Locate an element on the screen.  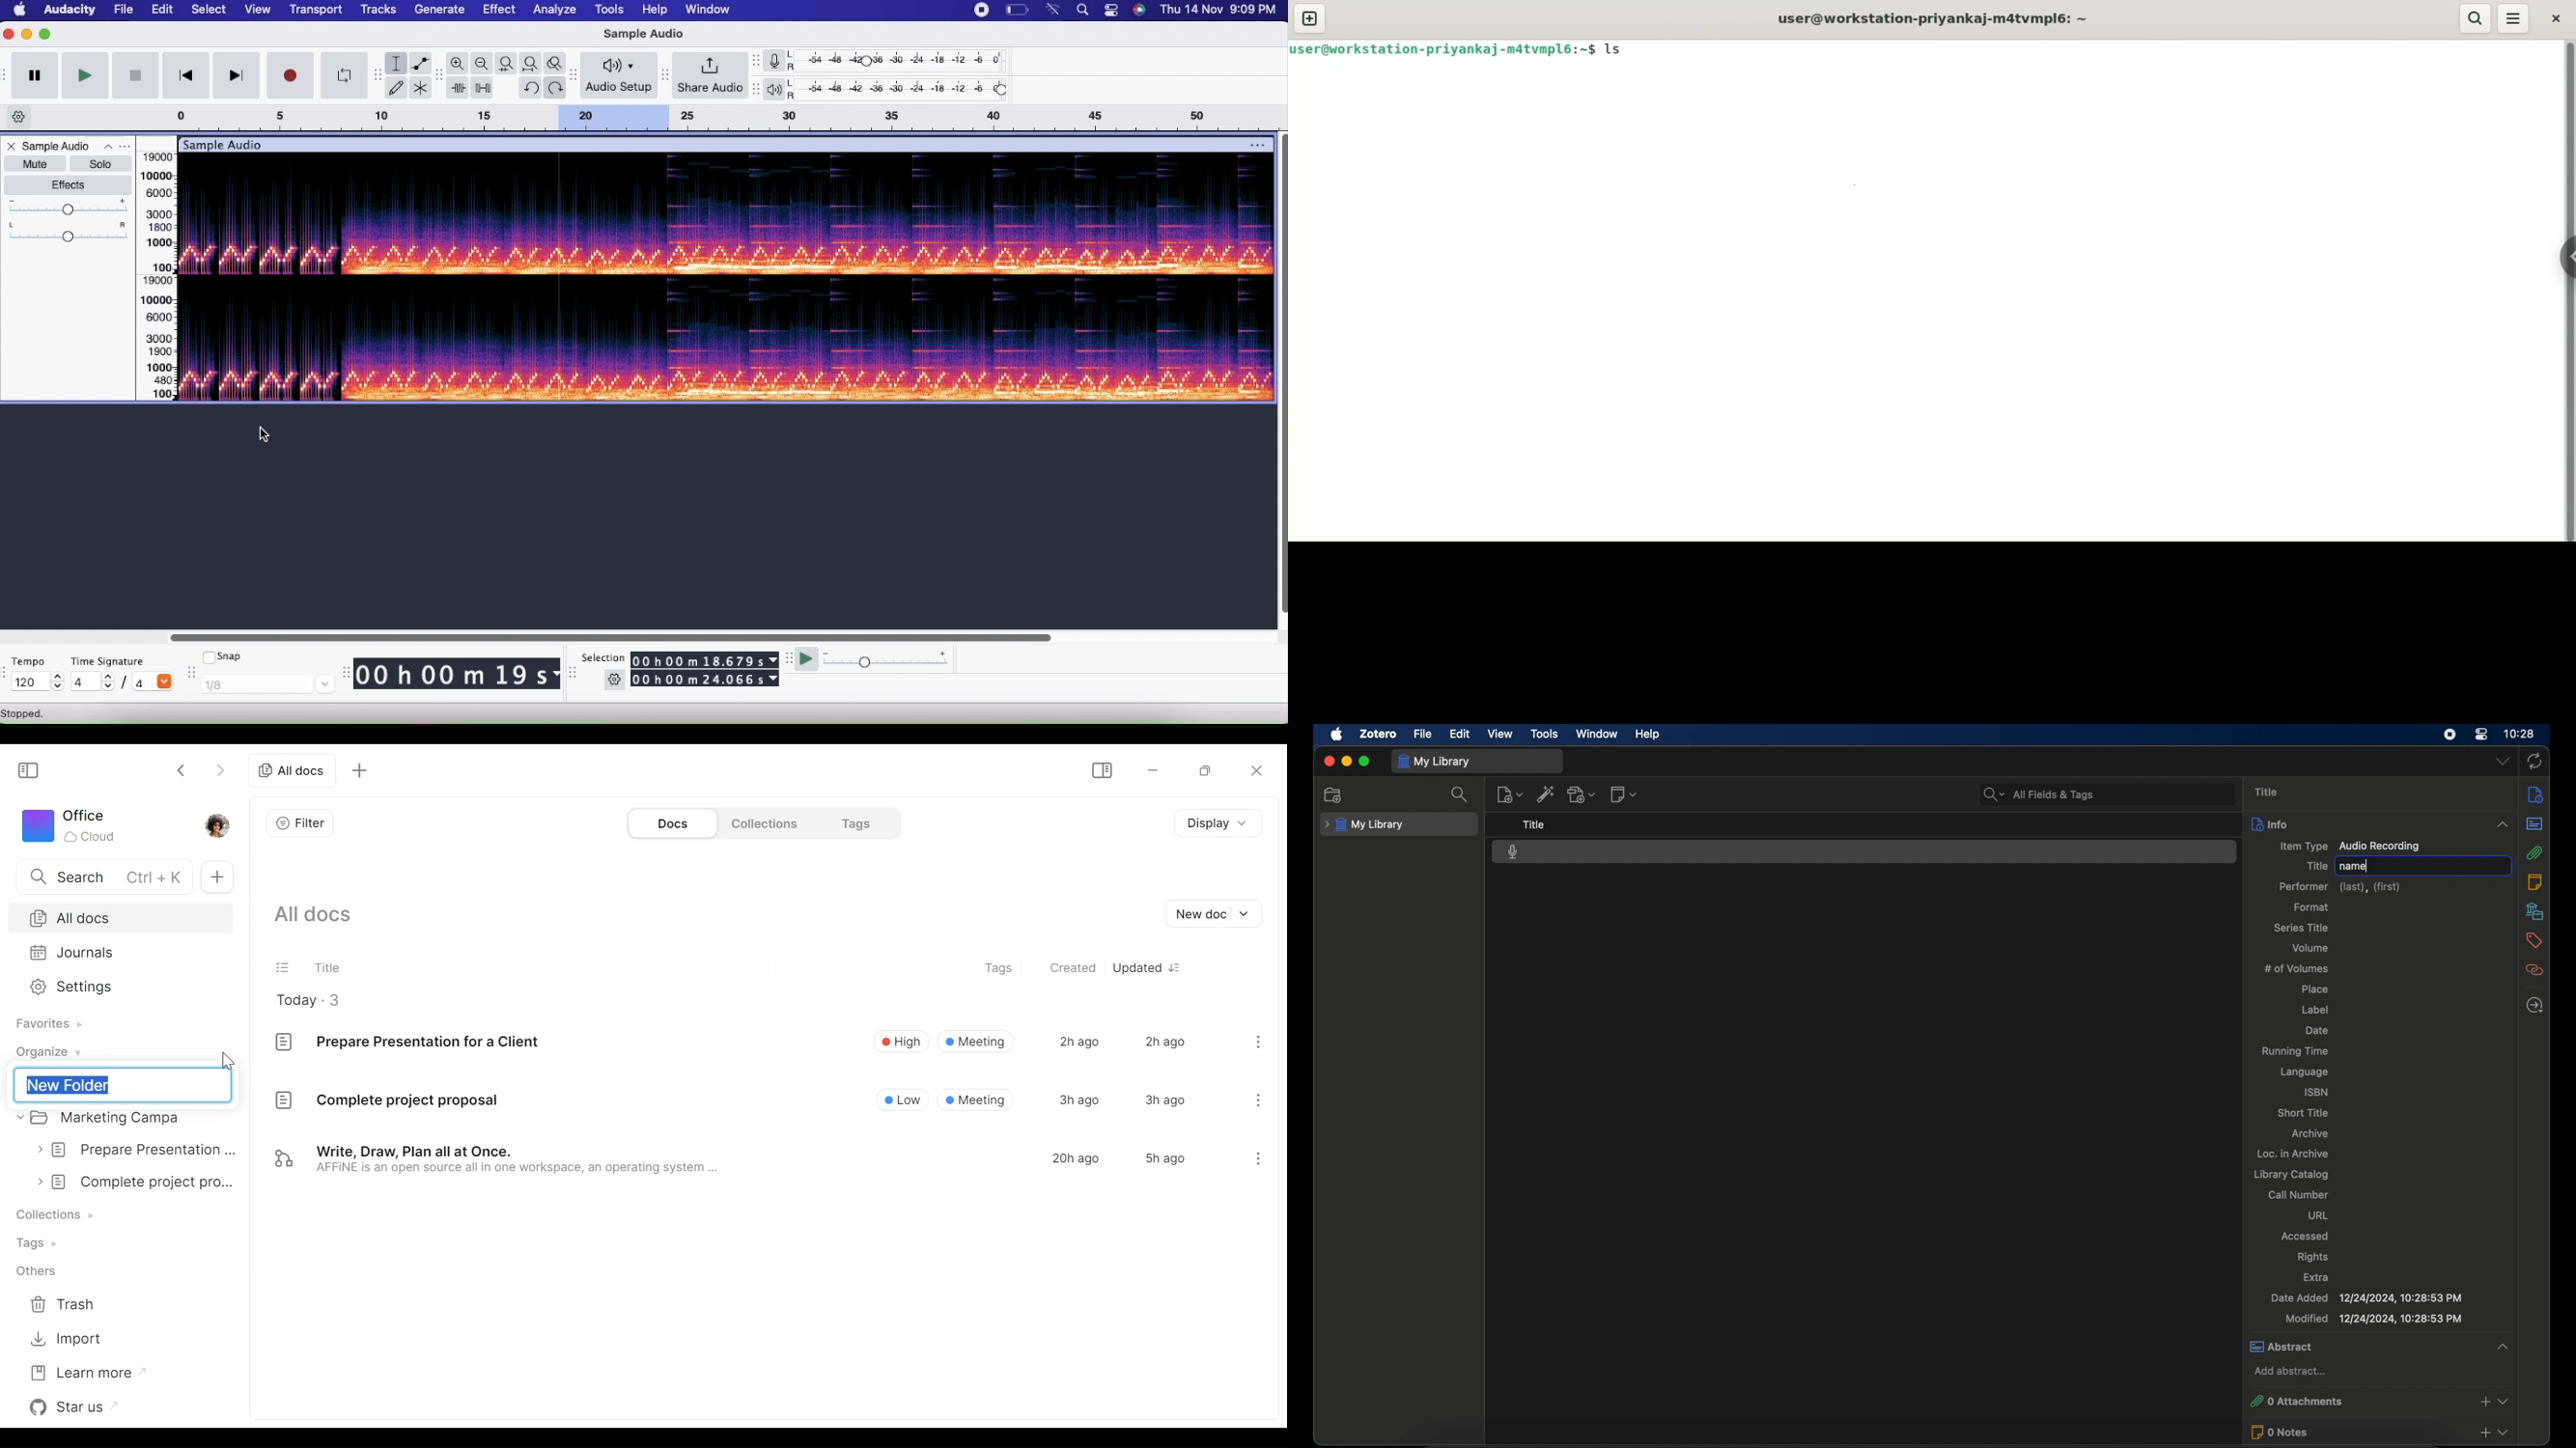
Selection is located at coordinates (604, 658).